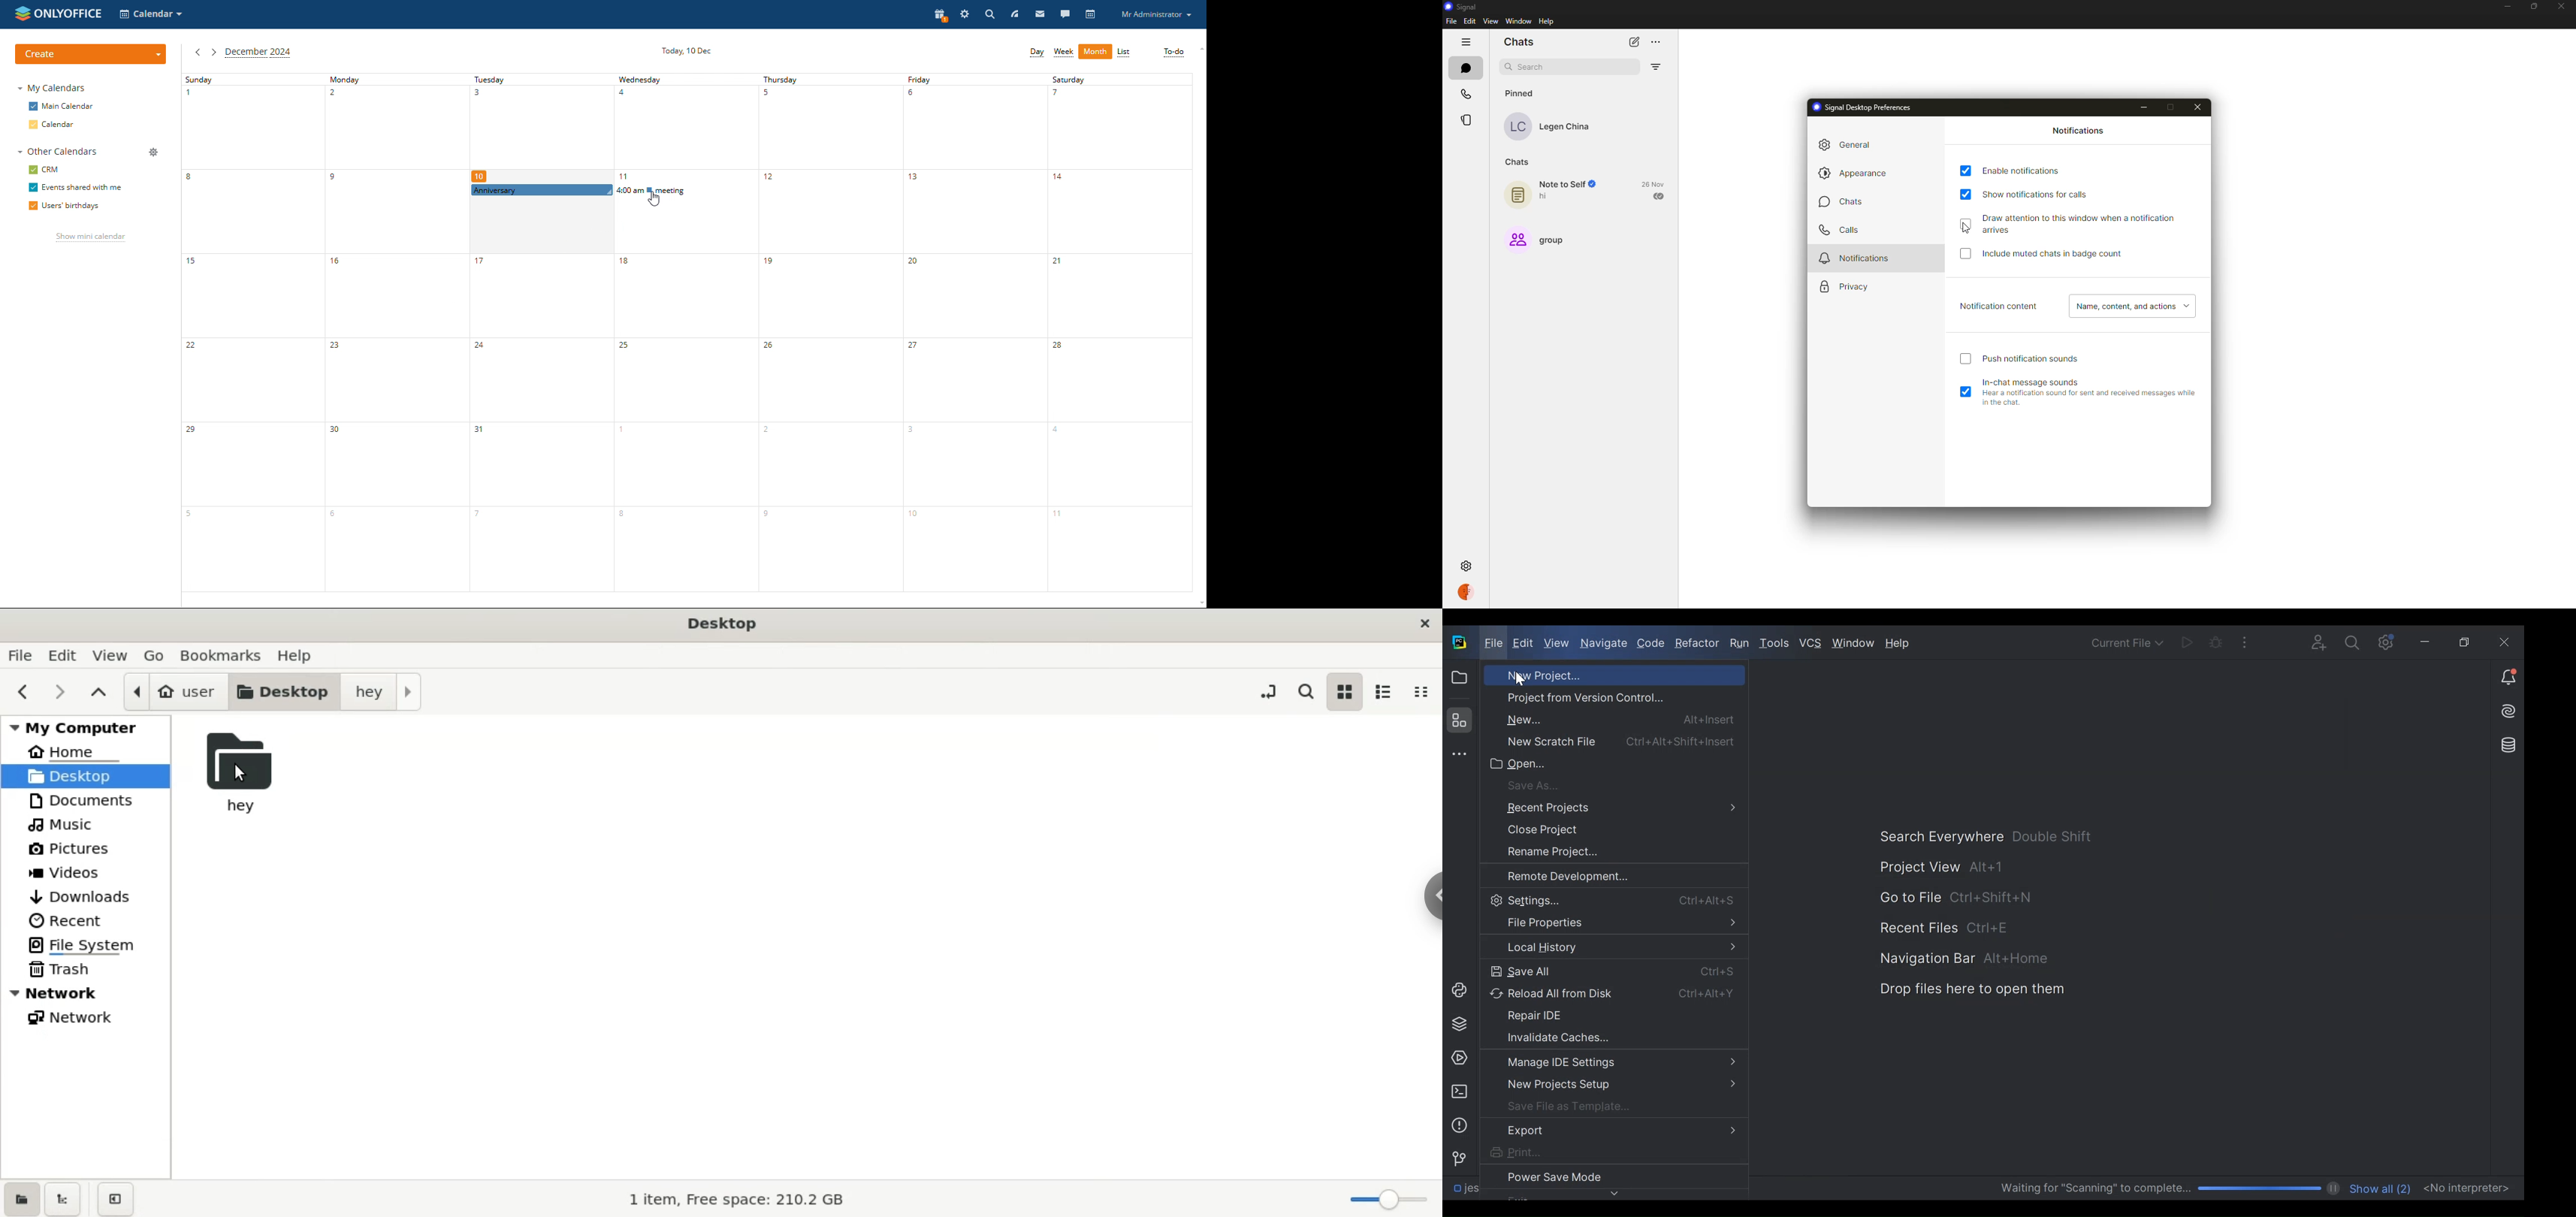 The height and width of the screenshot is (1232, 2576). Describe the element at coordinates (1966, 194) in the screenshot. I see `enabled` at that location.